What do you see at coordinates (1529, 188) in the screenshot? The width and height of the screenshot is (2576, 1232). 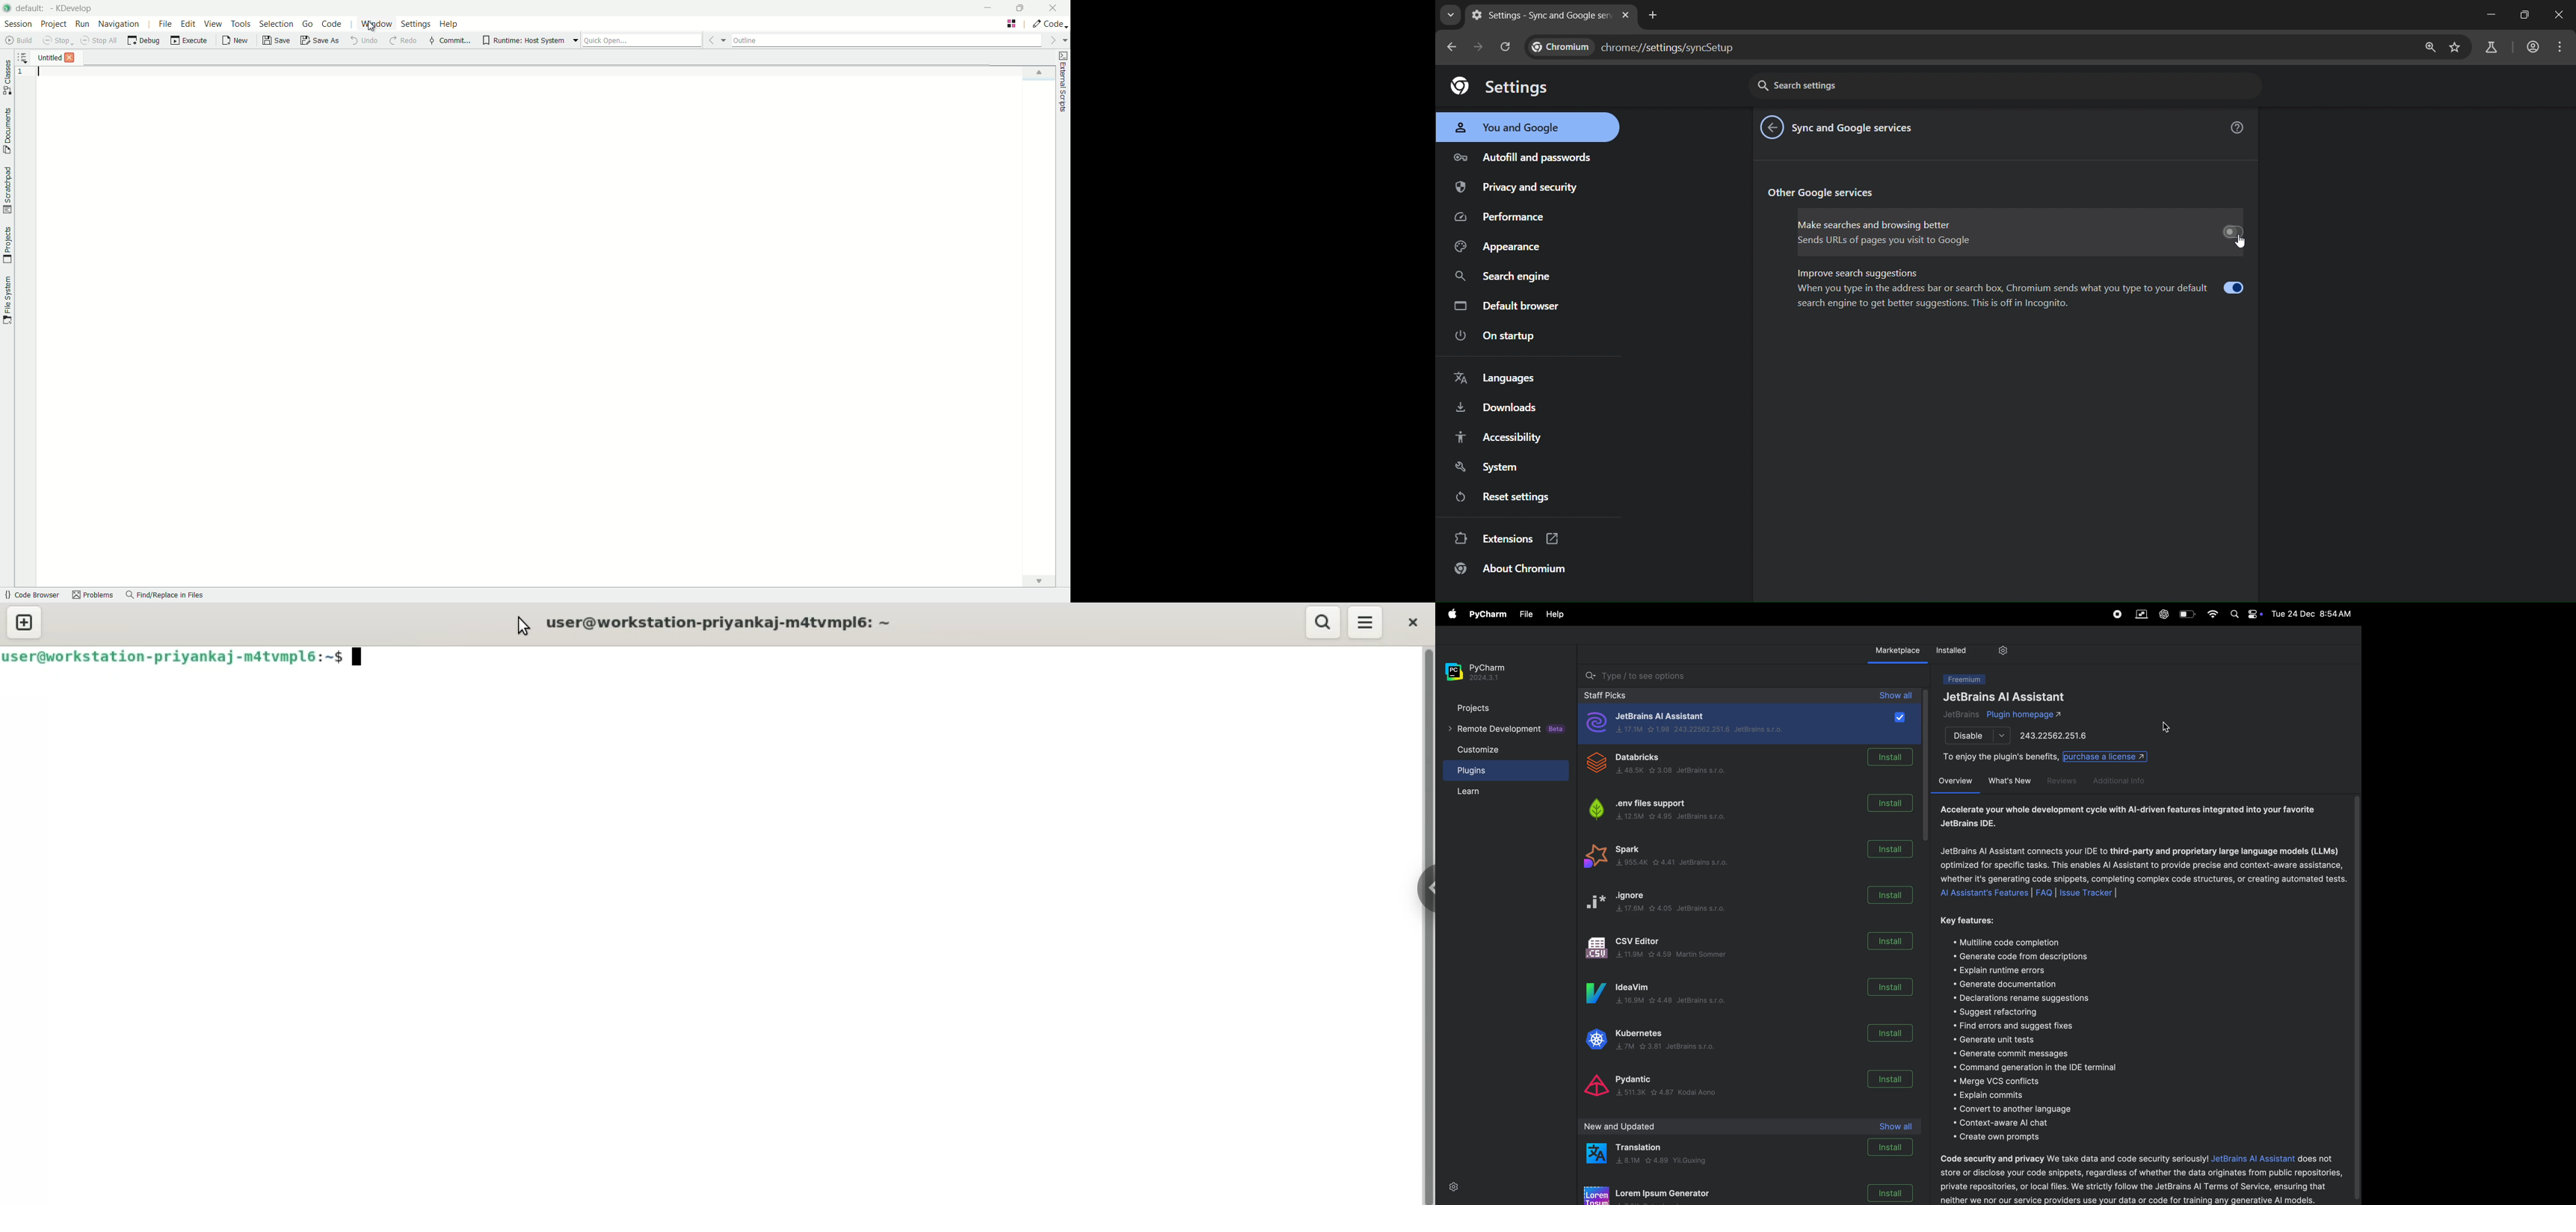 I see `privacy and security` at bounding box center [1529, 188].